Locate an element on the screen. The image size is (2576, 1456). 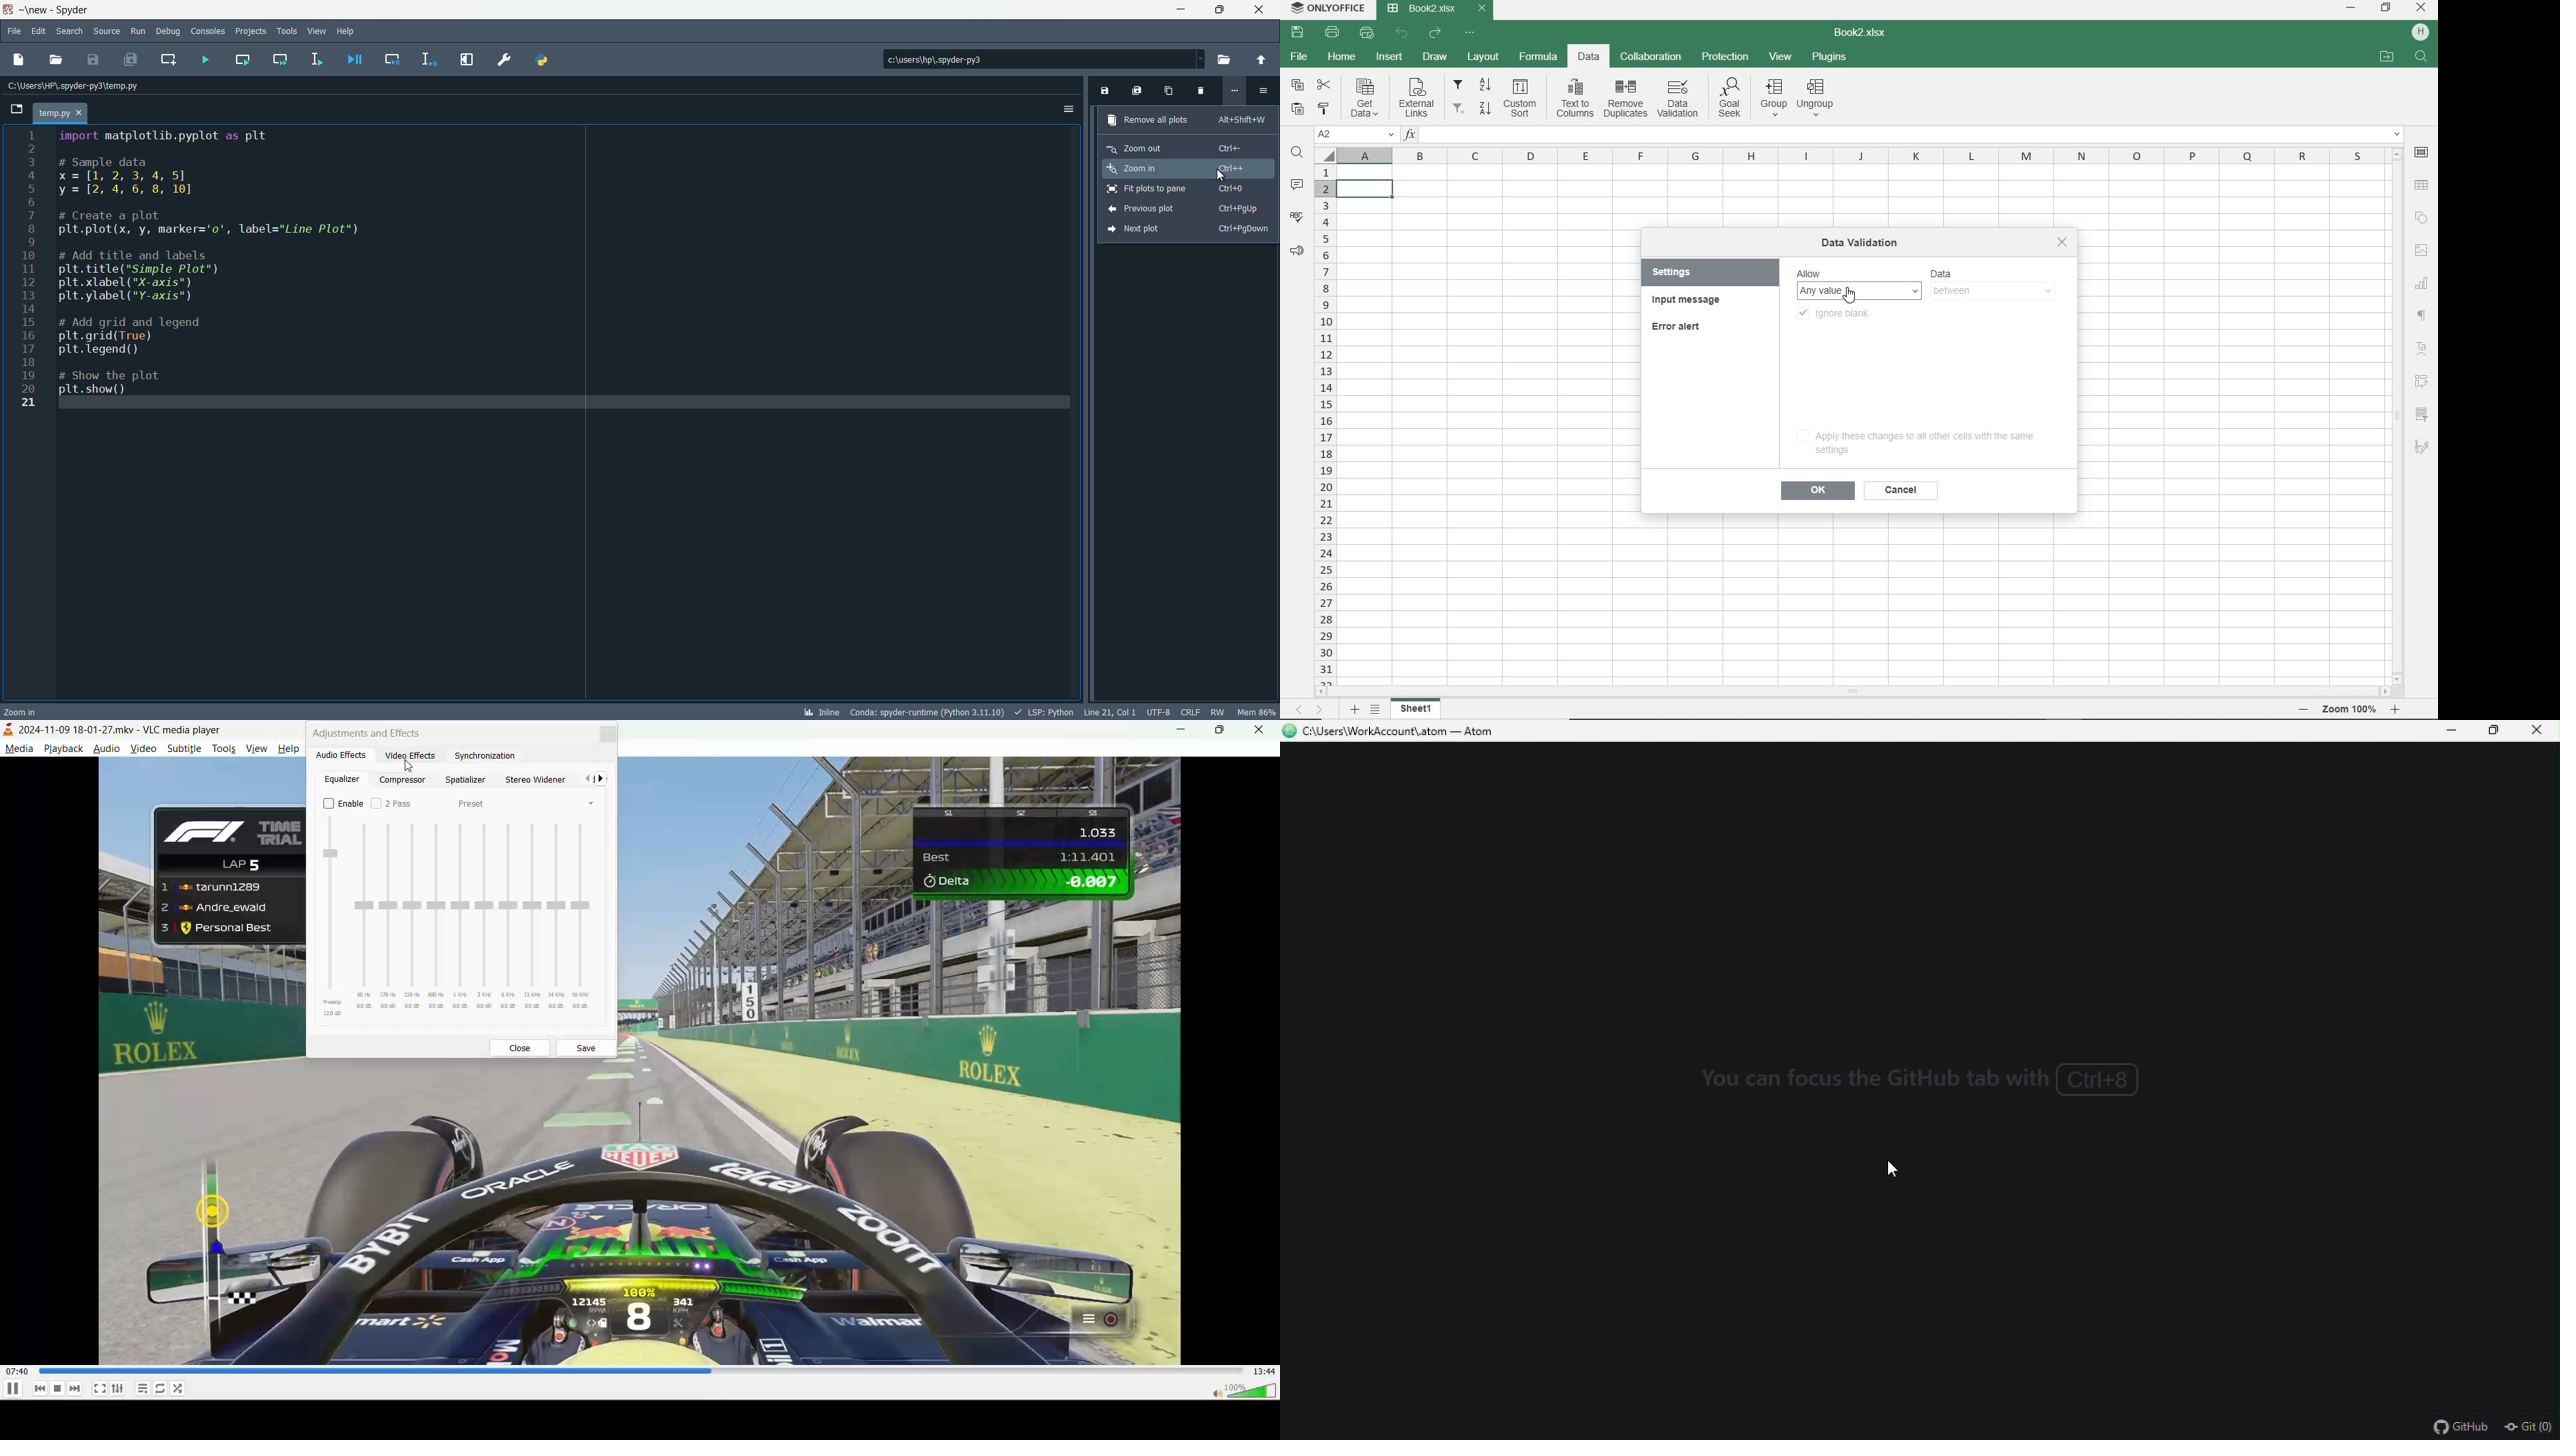
directory is located at coordinates (993, 58).